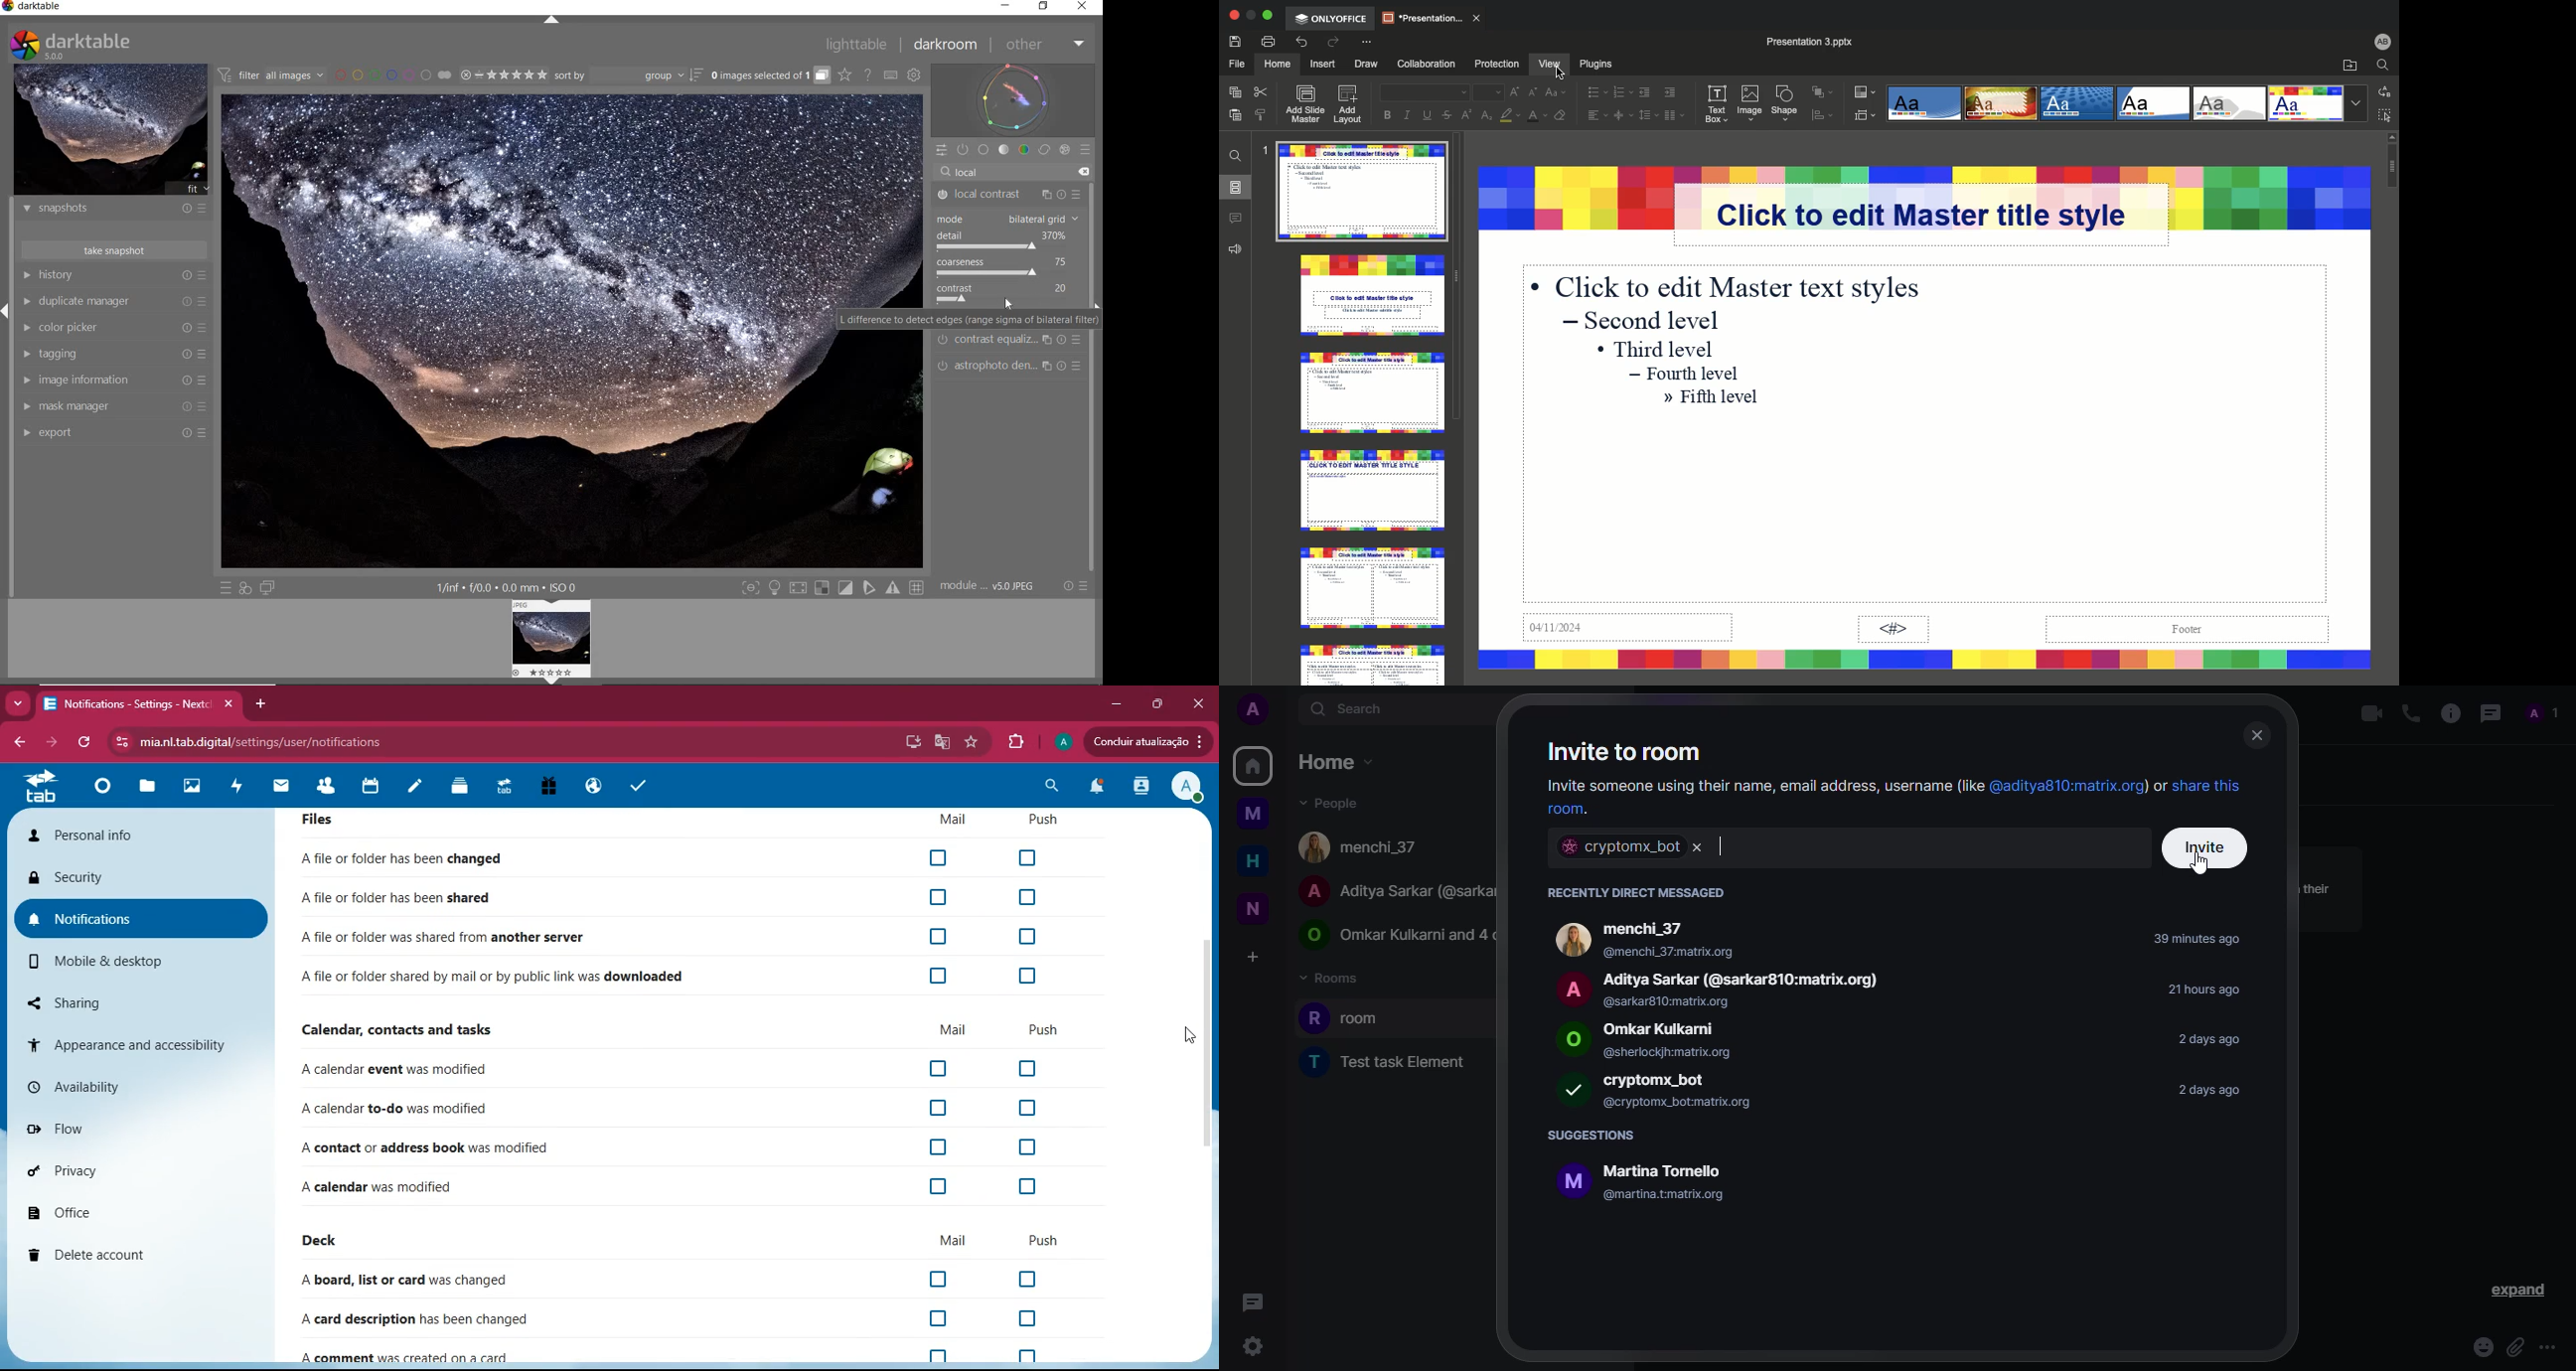  I want to click on Font color, so click(1535, 117).